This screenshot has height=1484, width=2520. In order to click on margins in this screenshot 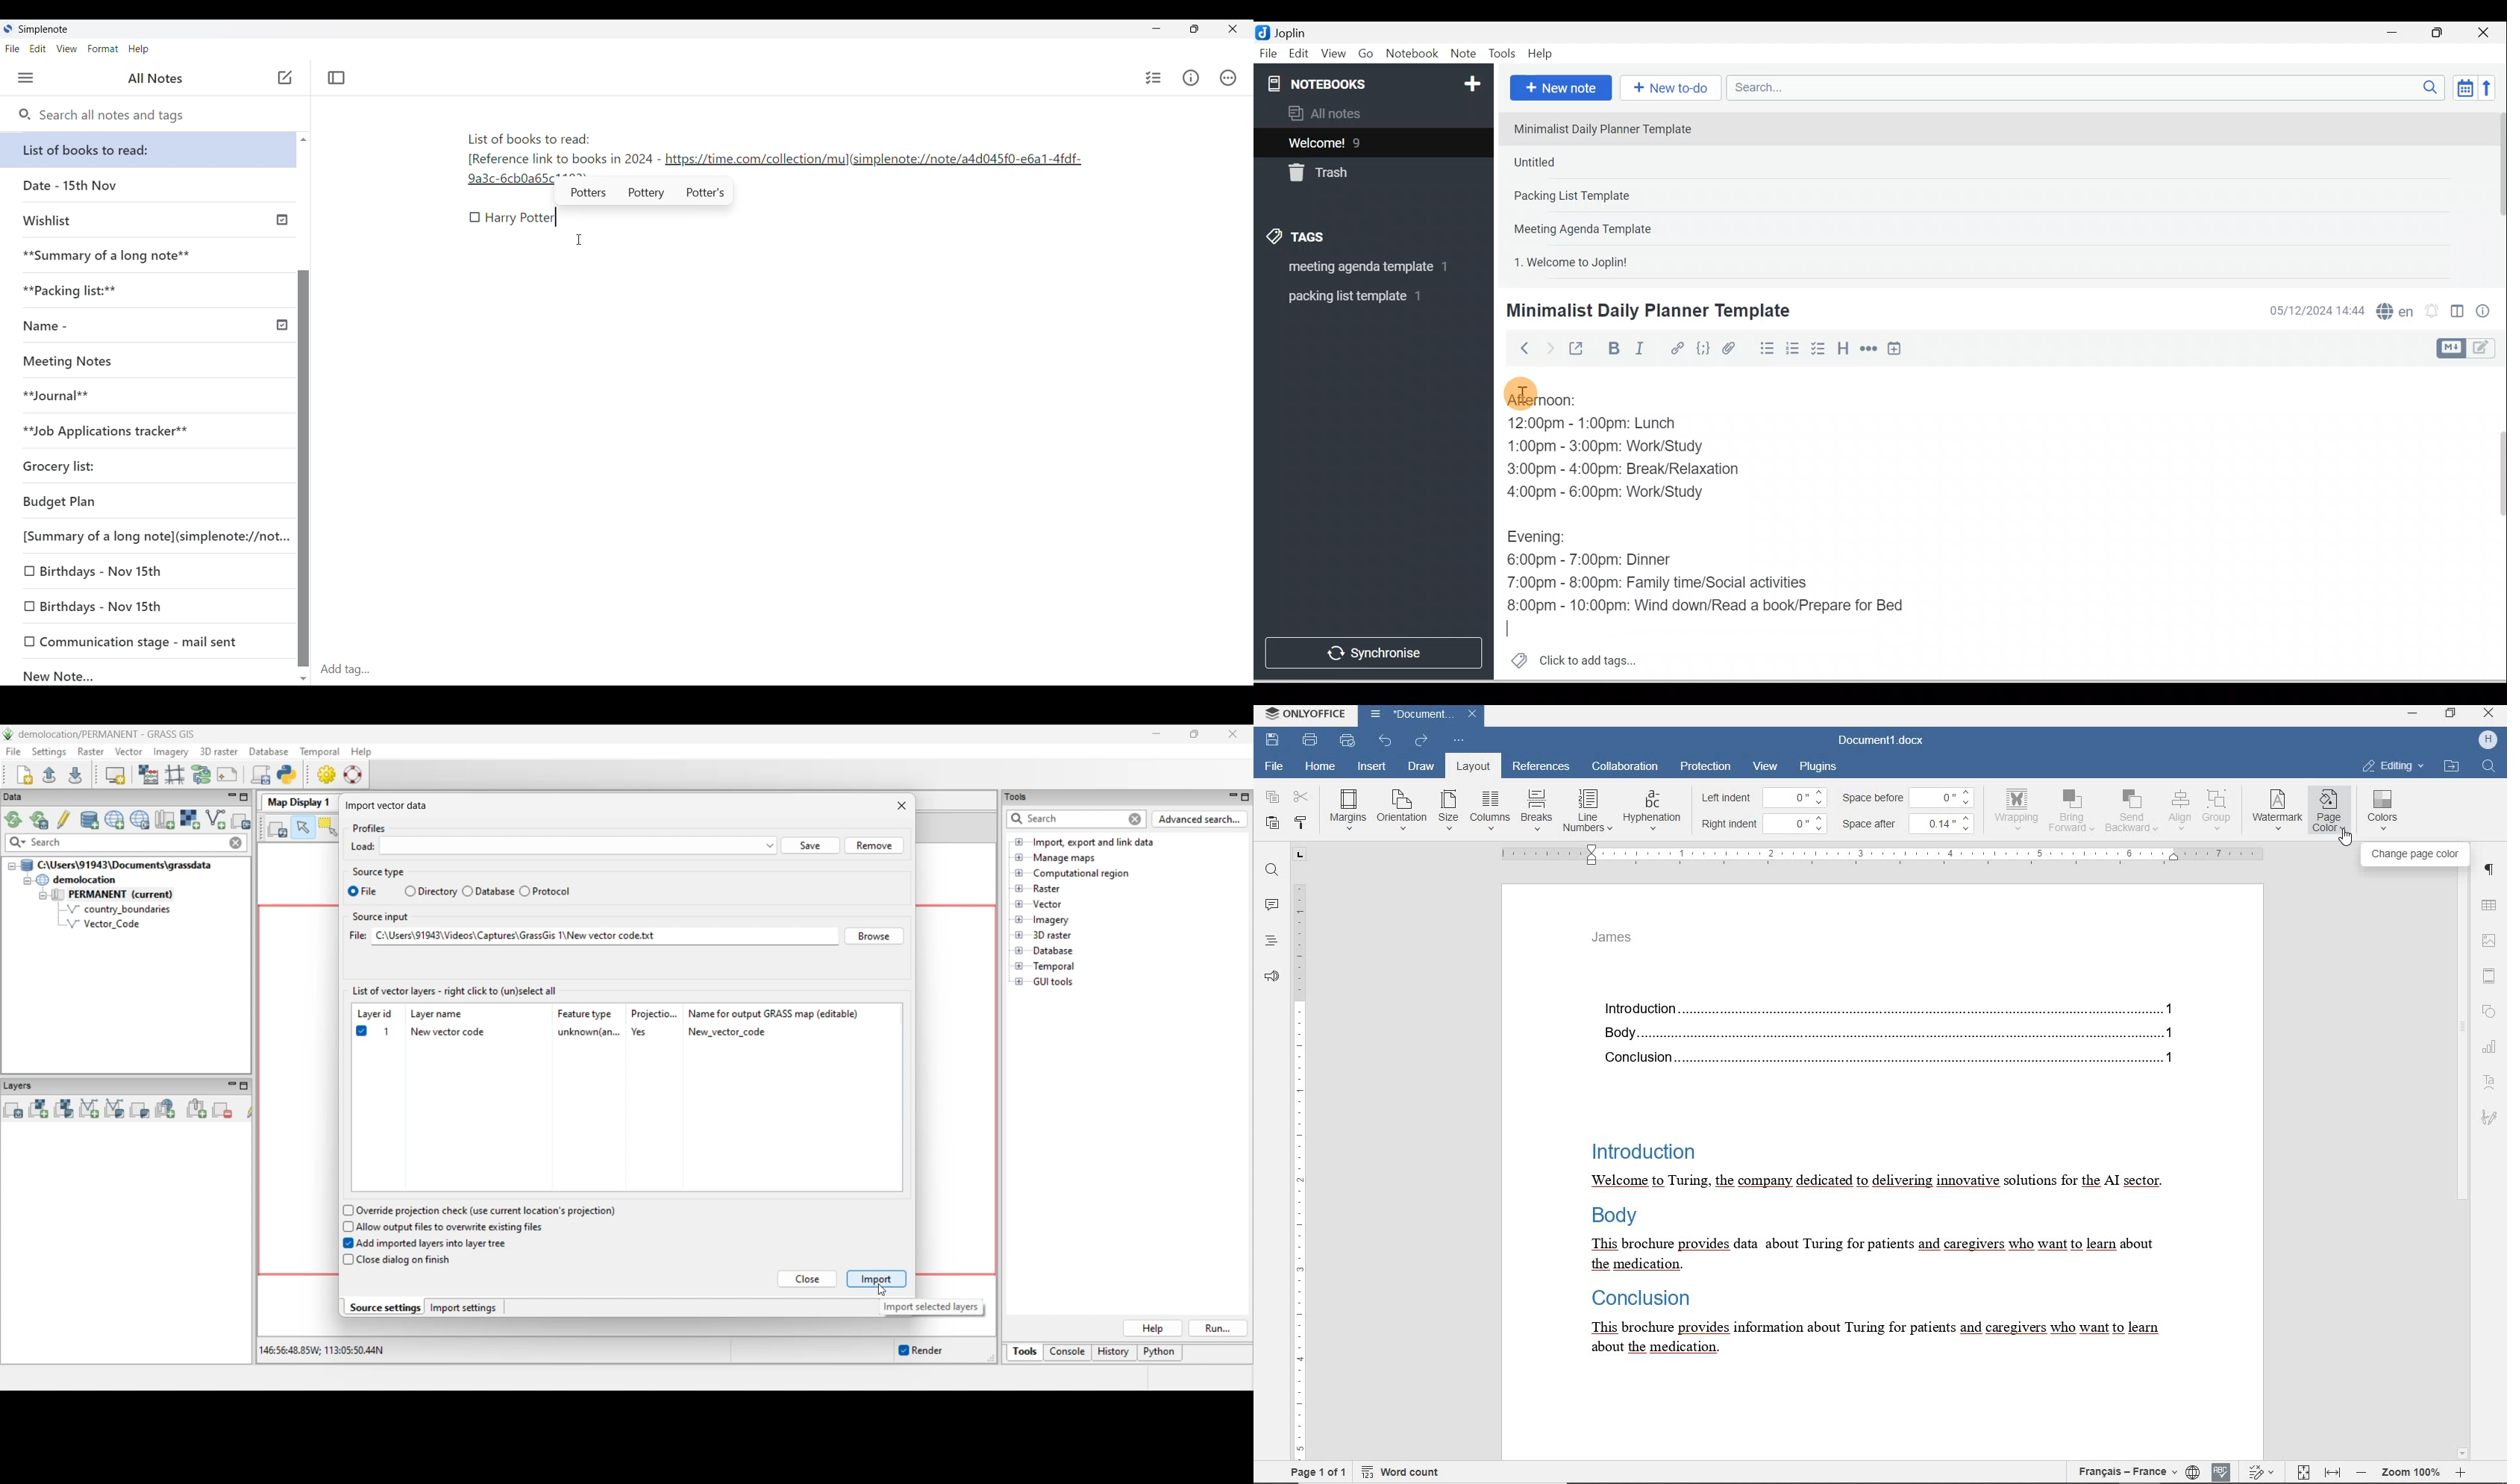, I will do `click(1348, 809)`.